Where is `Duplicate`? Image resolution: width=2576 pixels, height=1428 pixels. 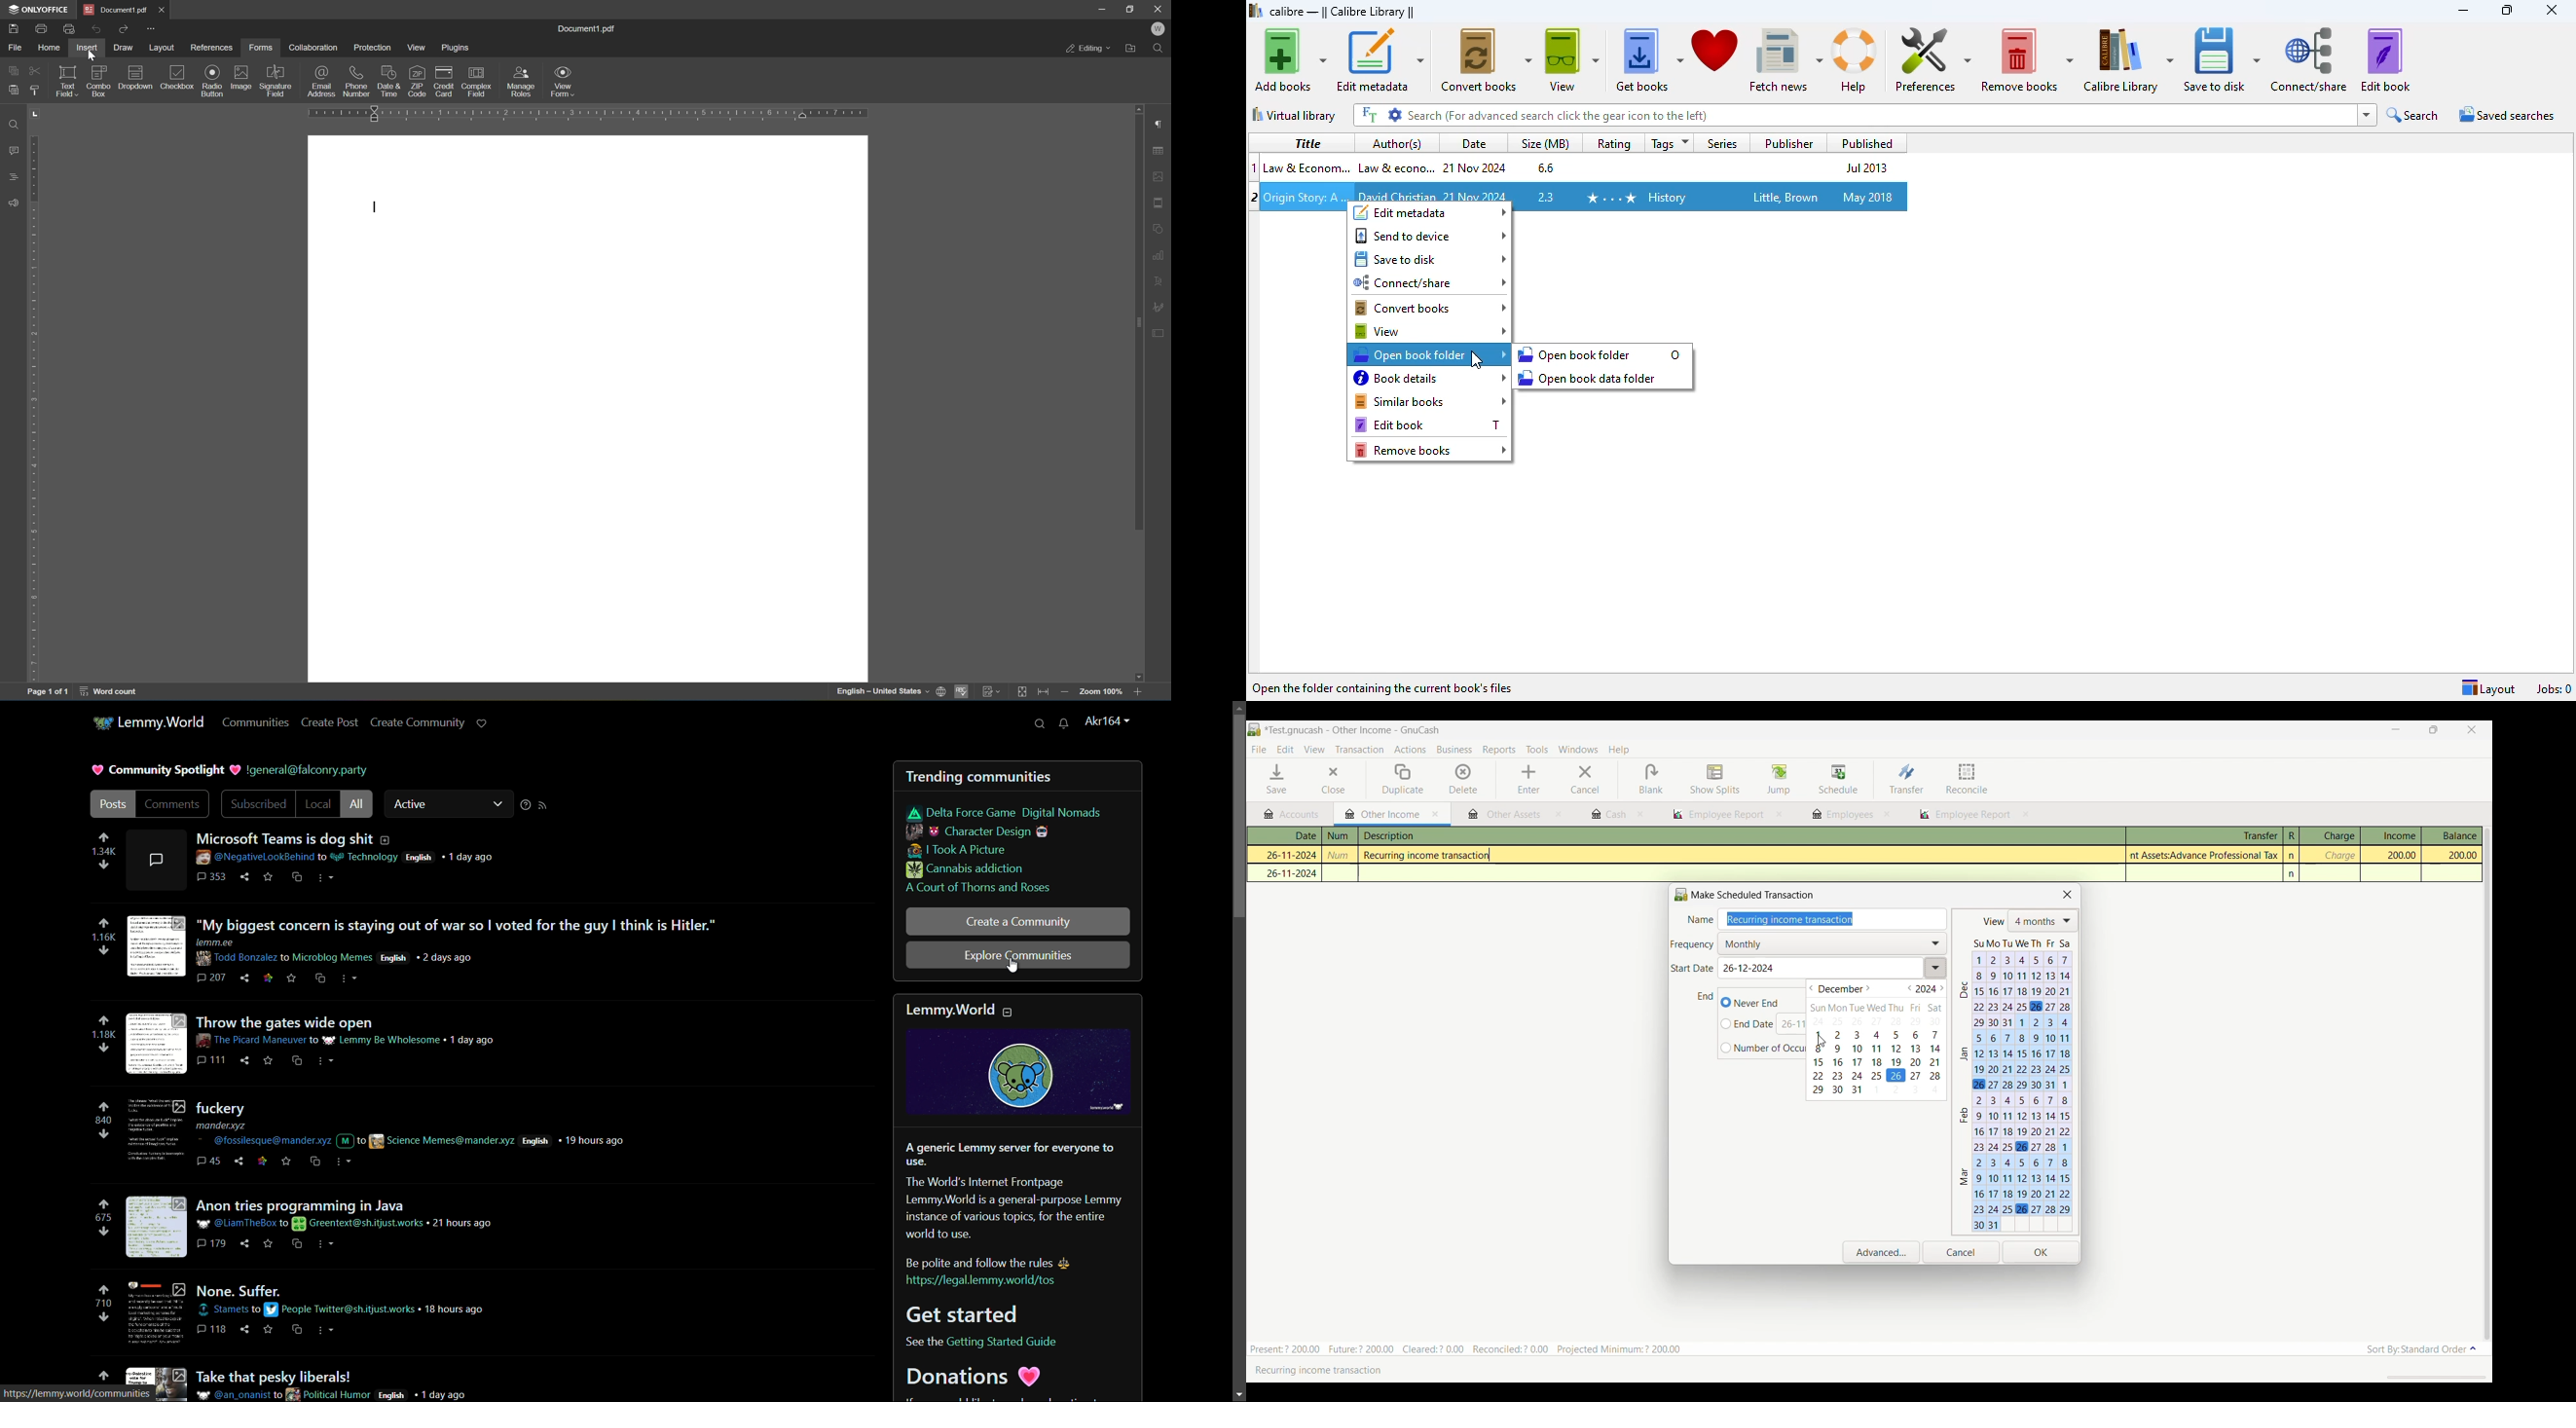
Duplicate is located at coordinates (1403, 780).